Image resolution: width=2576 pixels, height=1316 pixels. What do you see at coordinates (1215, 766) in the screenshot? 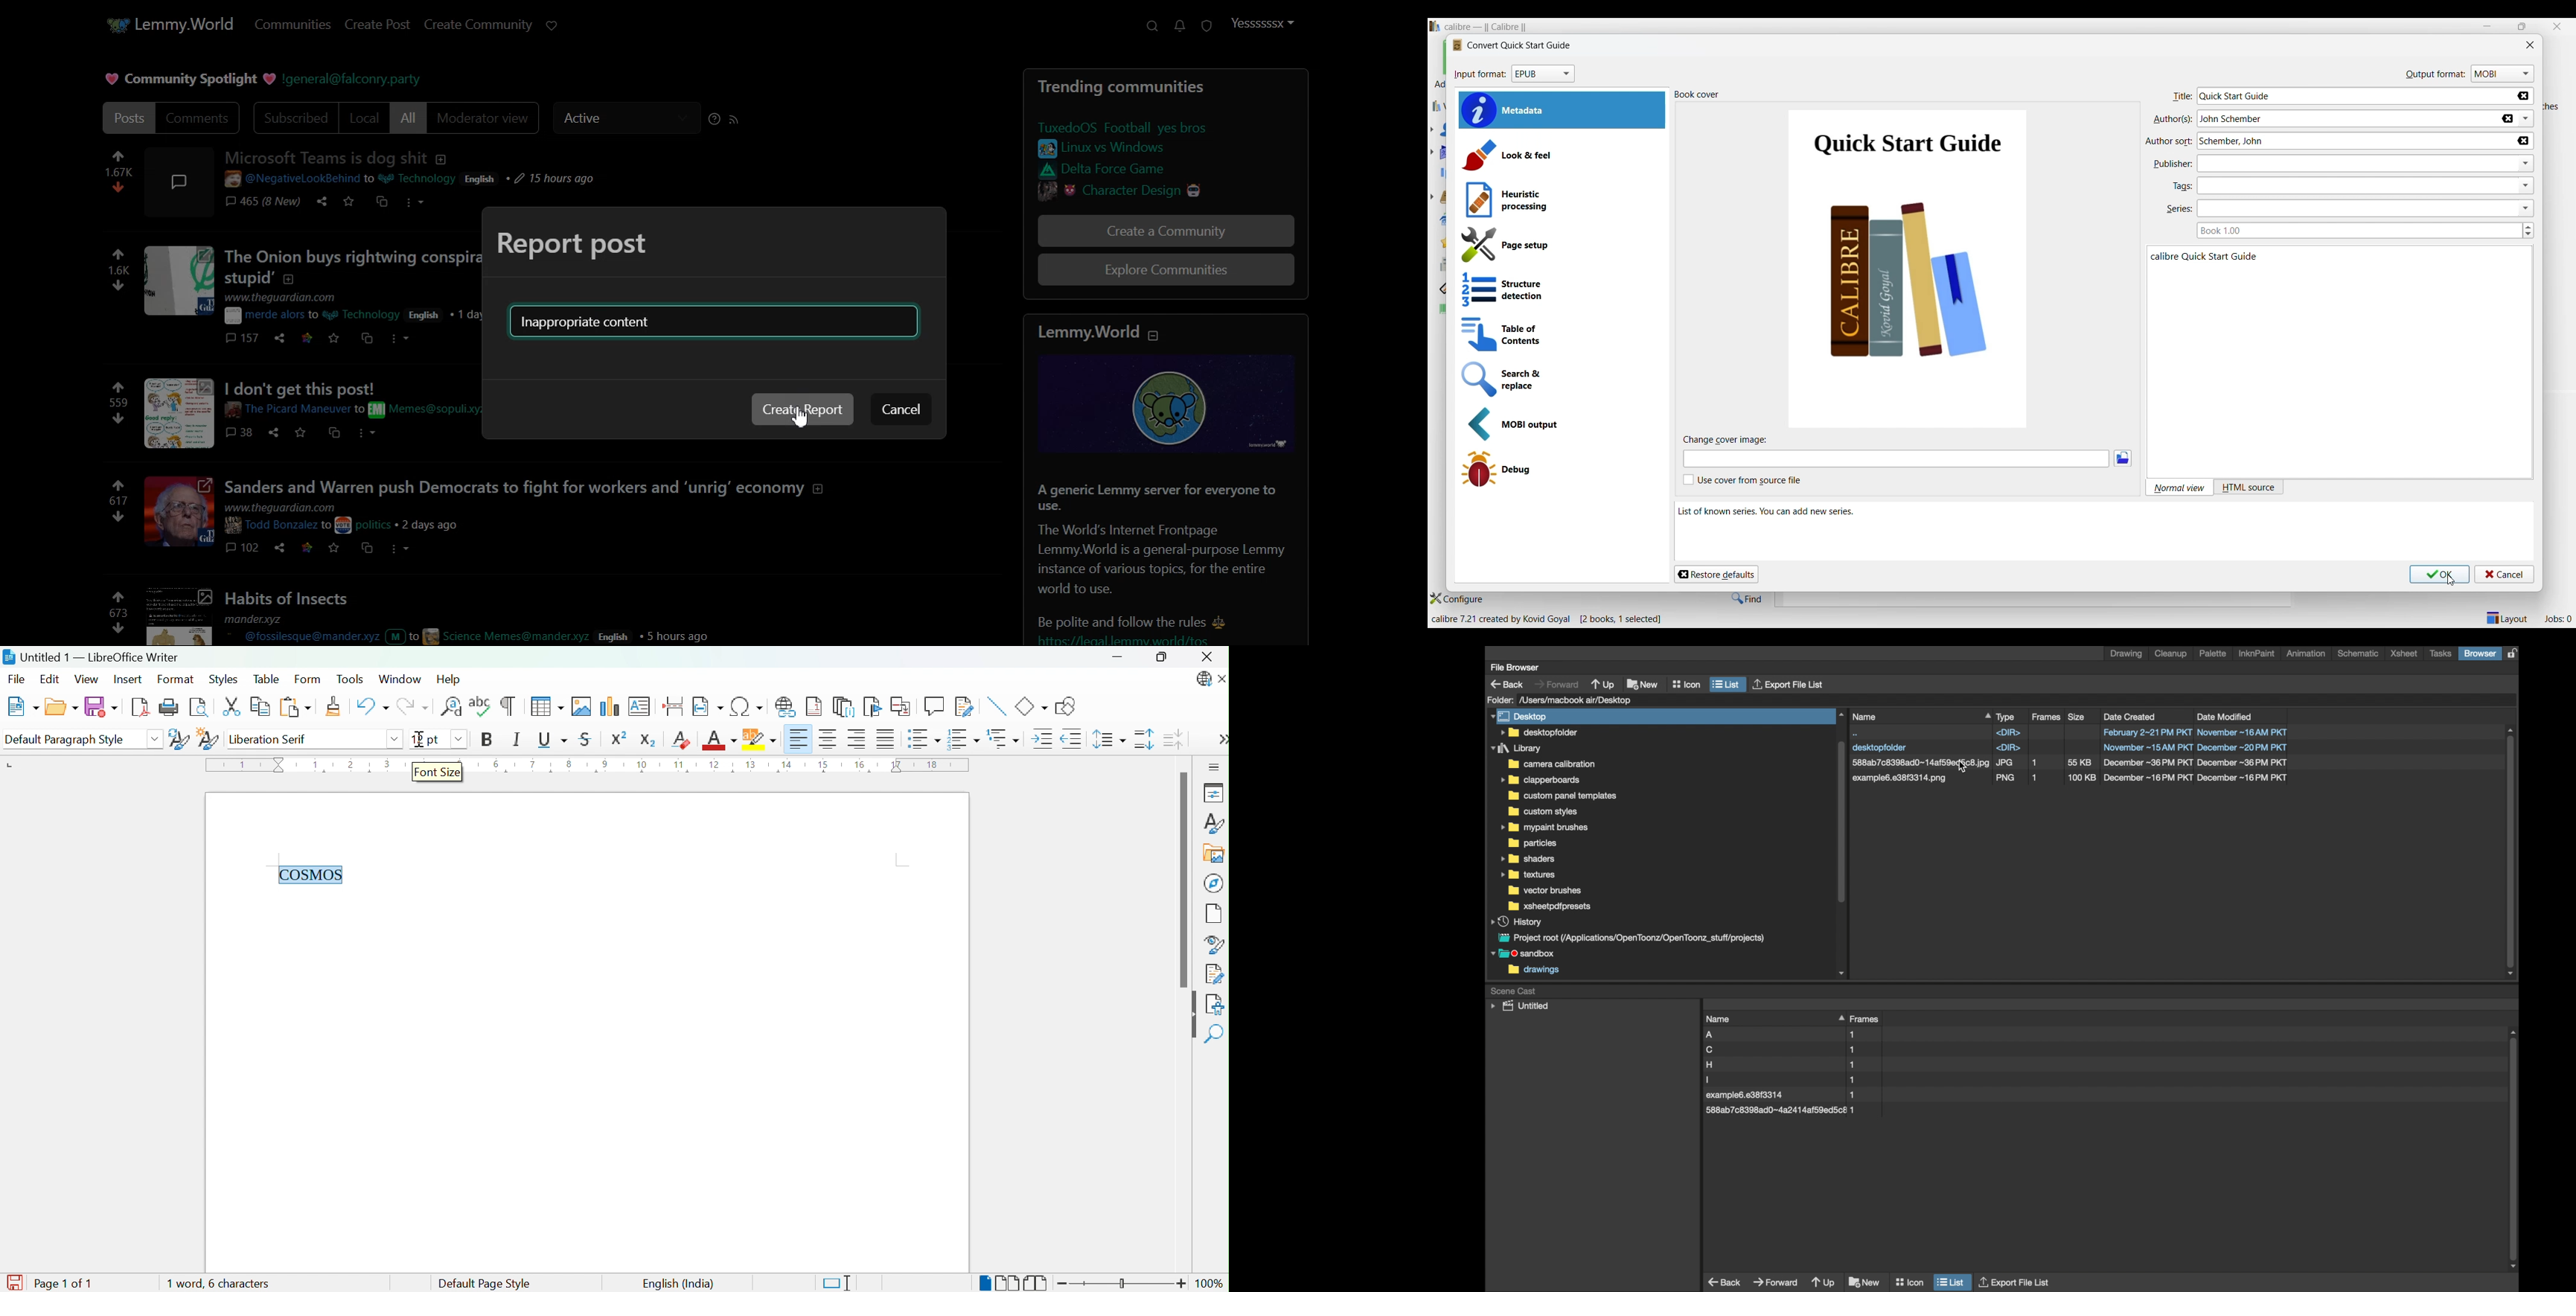
I see `Sidebar Settings` at bounding box center [1215, 766].